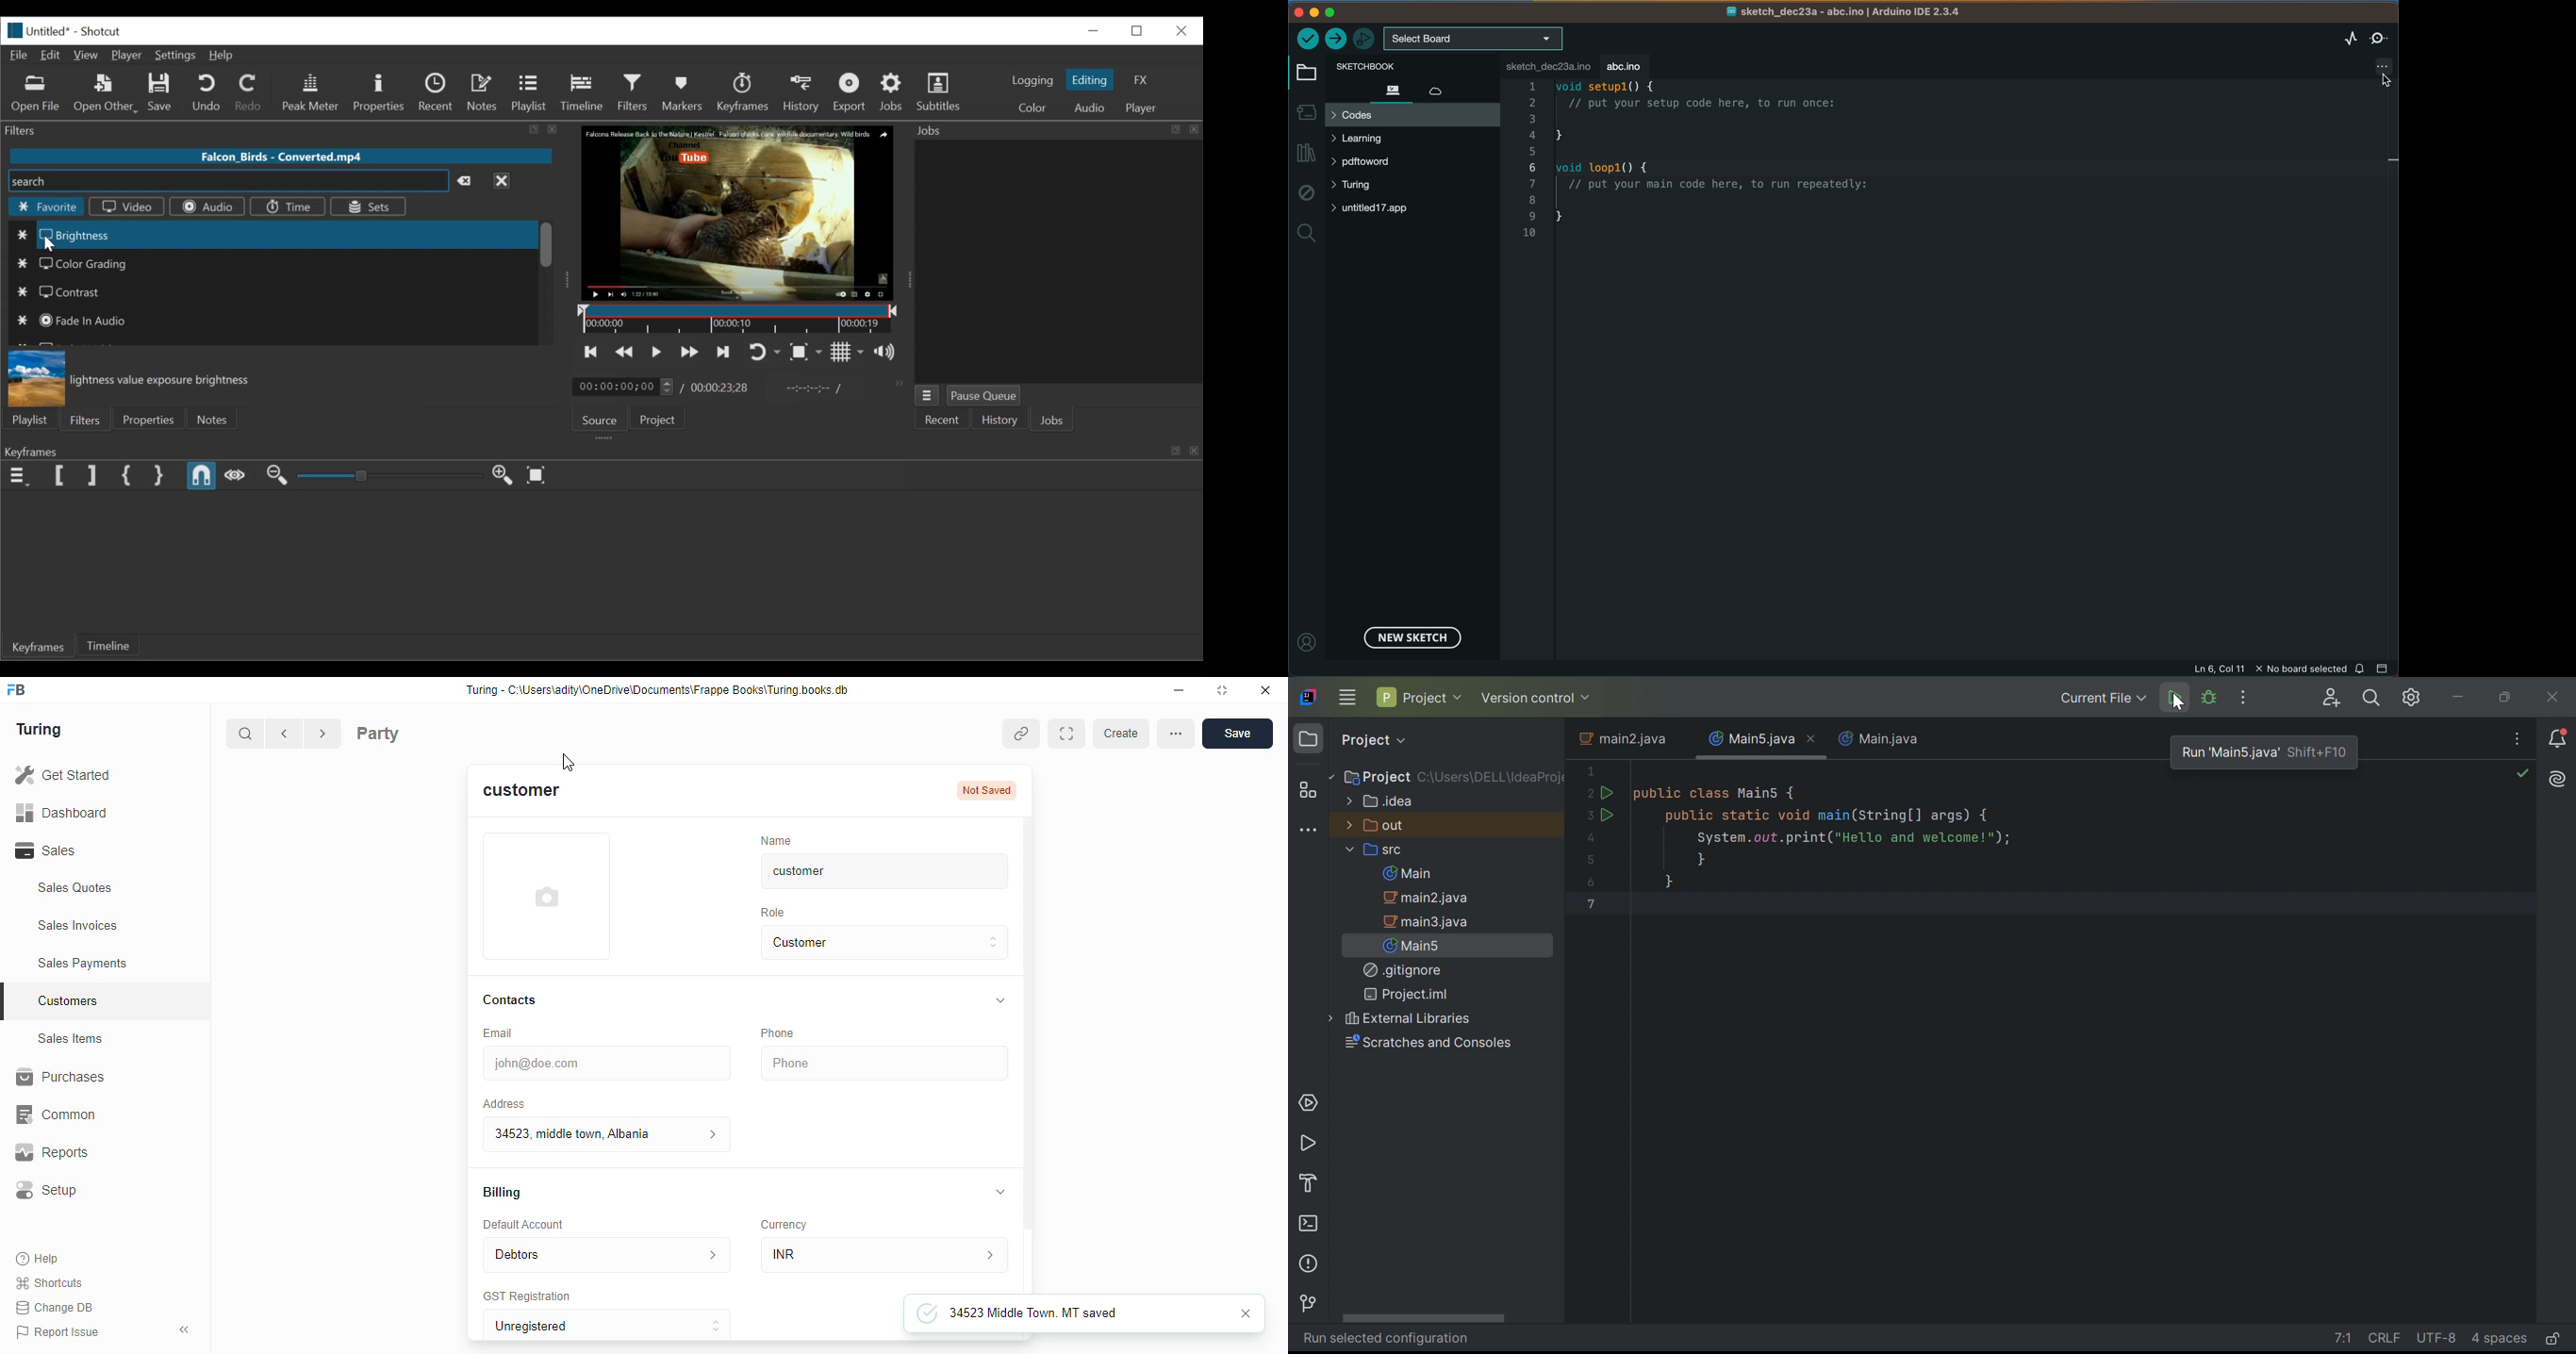  Describe the element at coordinates (61, 476) in the screenshot. I see `Set Filter First` at that location.